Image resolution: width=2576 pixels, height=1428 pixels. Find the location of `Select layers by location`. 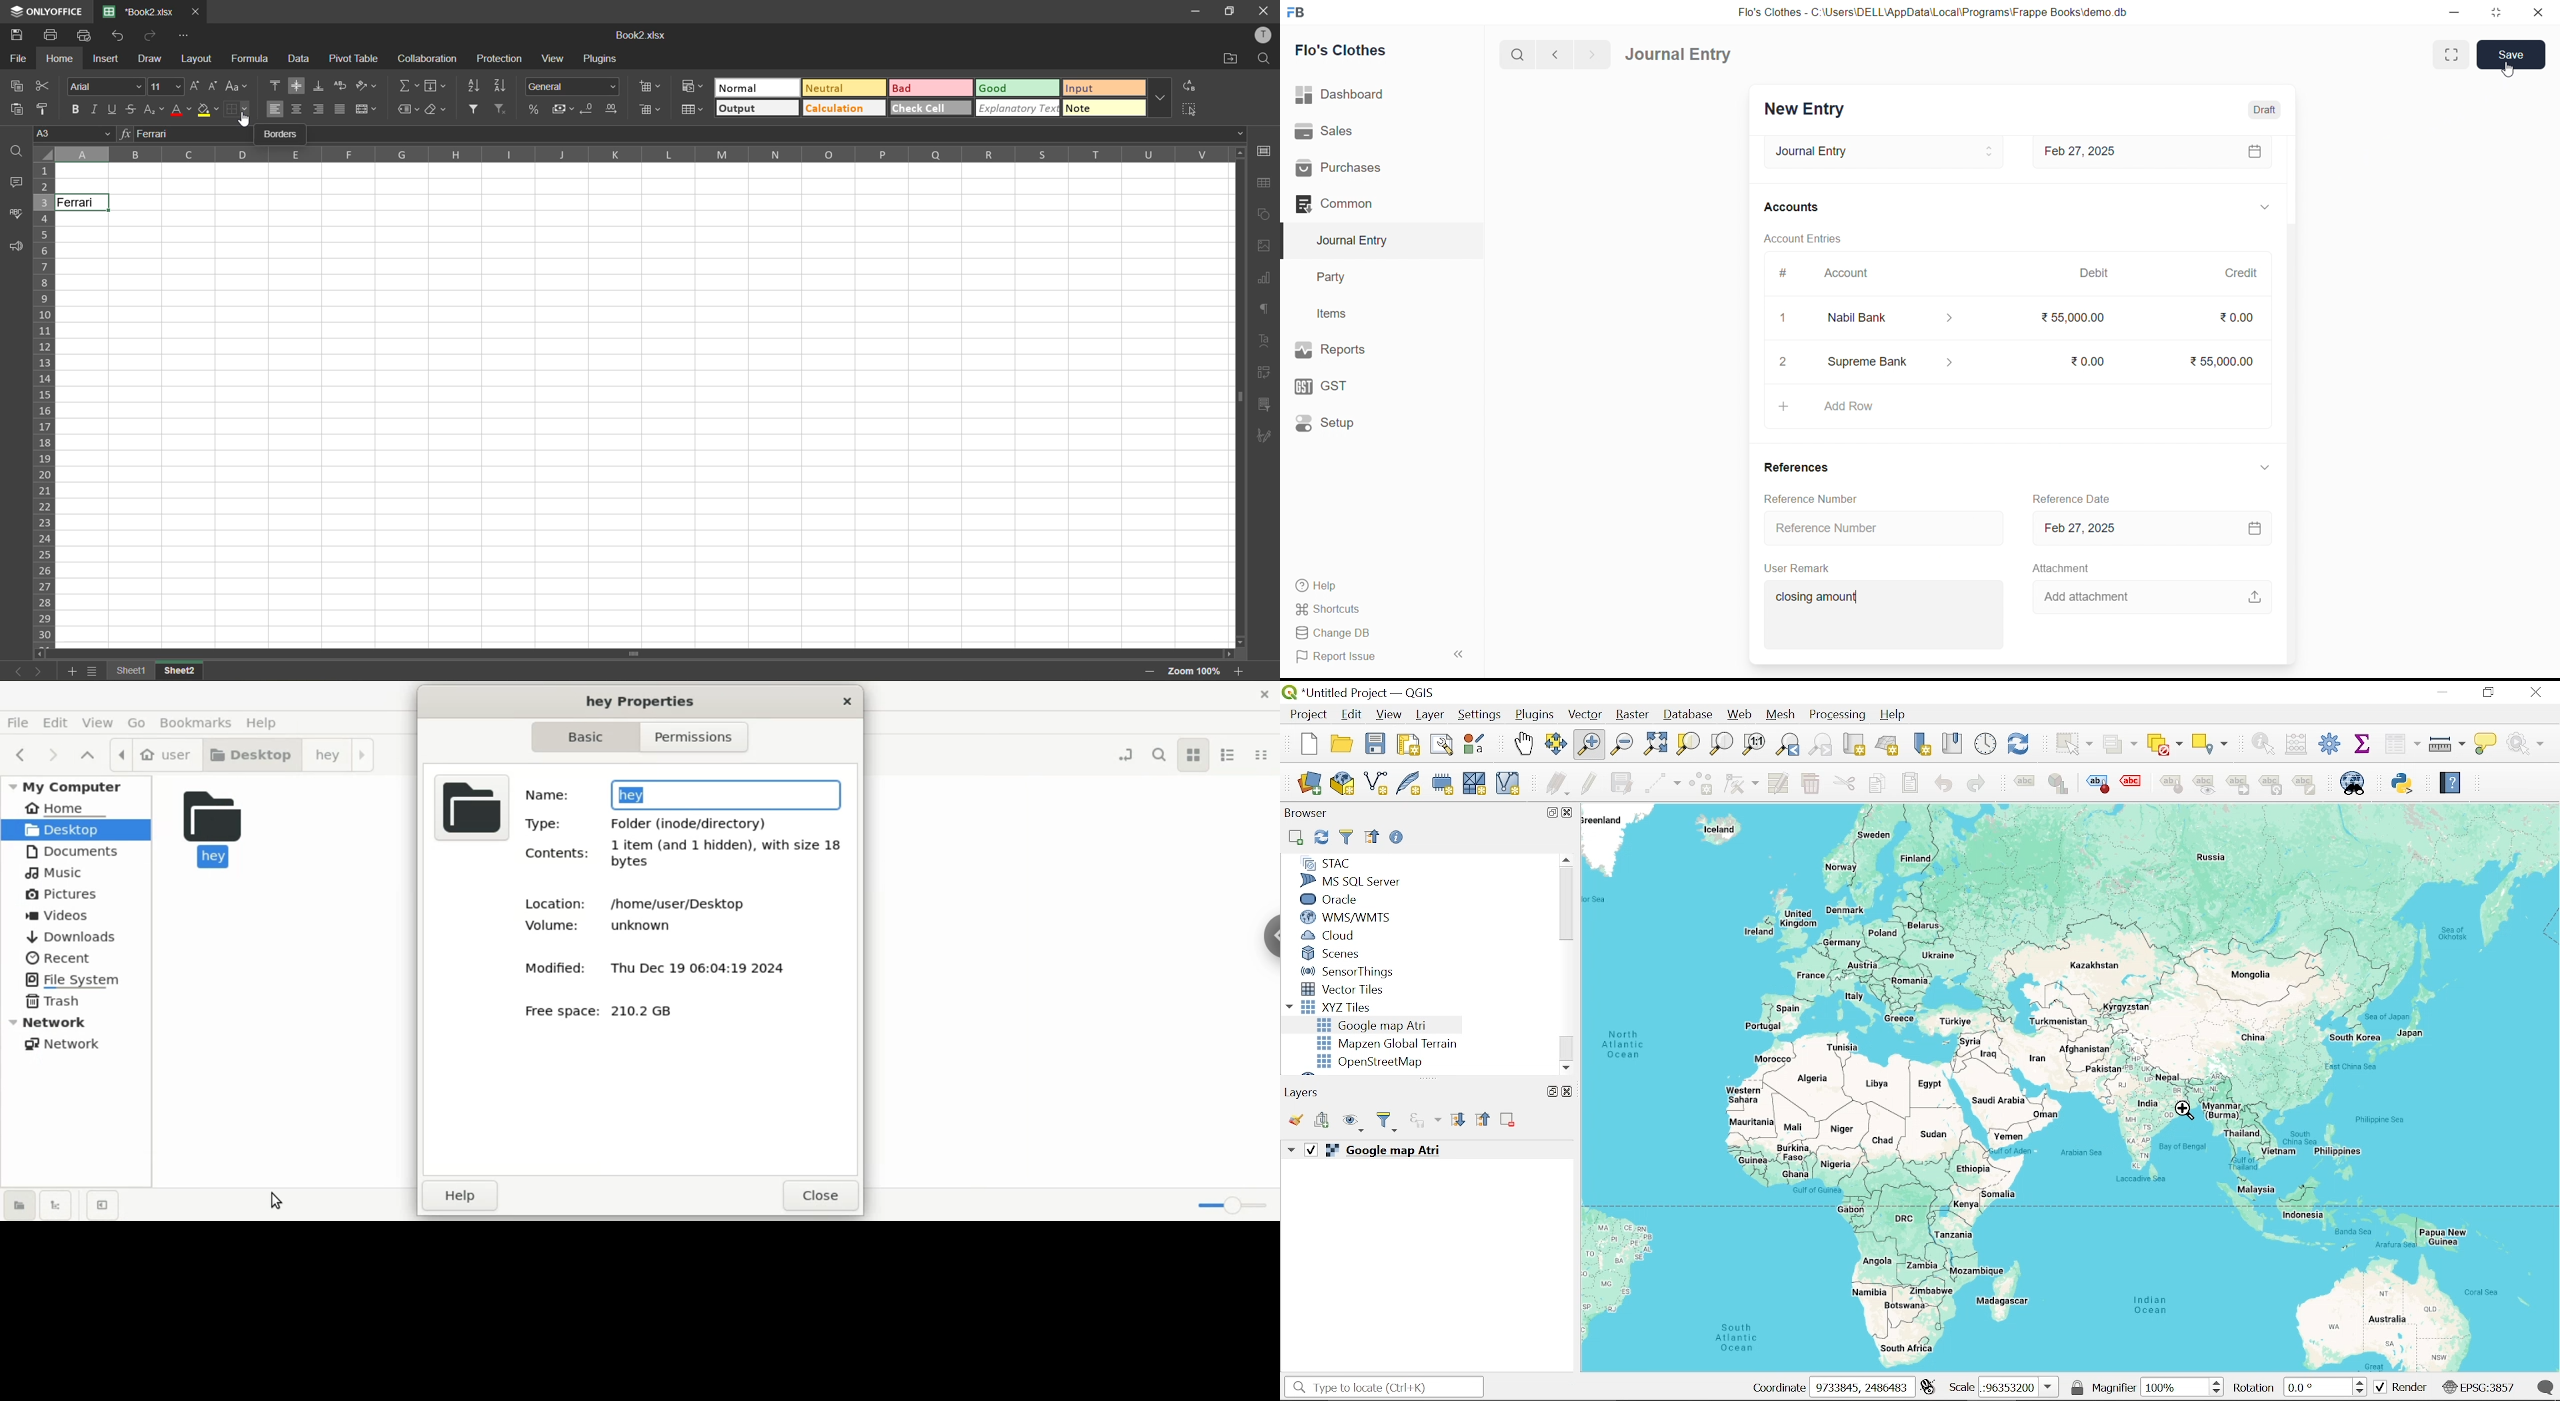

Select layers by location is located at coordinates (2211, 743).